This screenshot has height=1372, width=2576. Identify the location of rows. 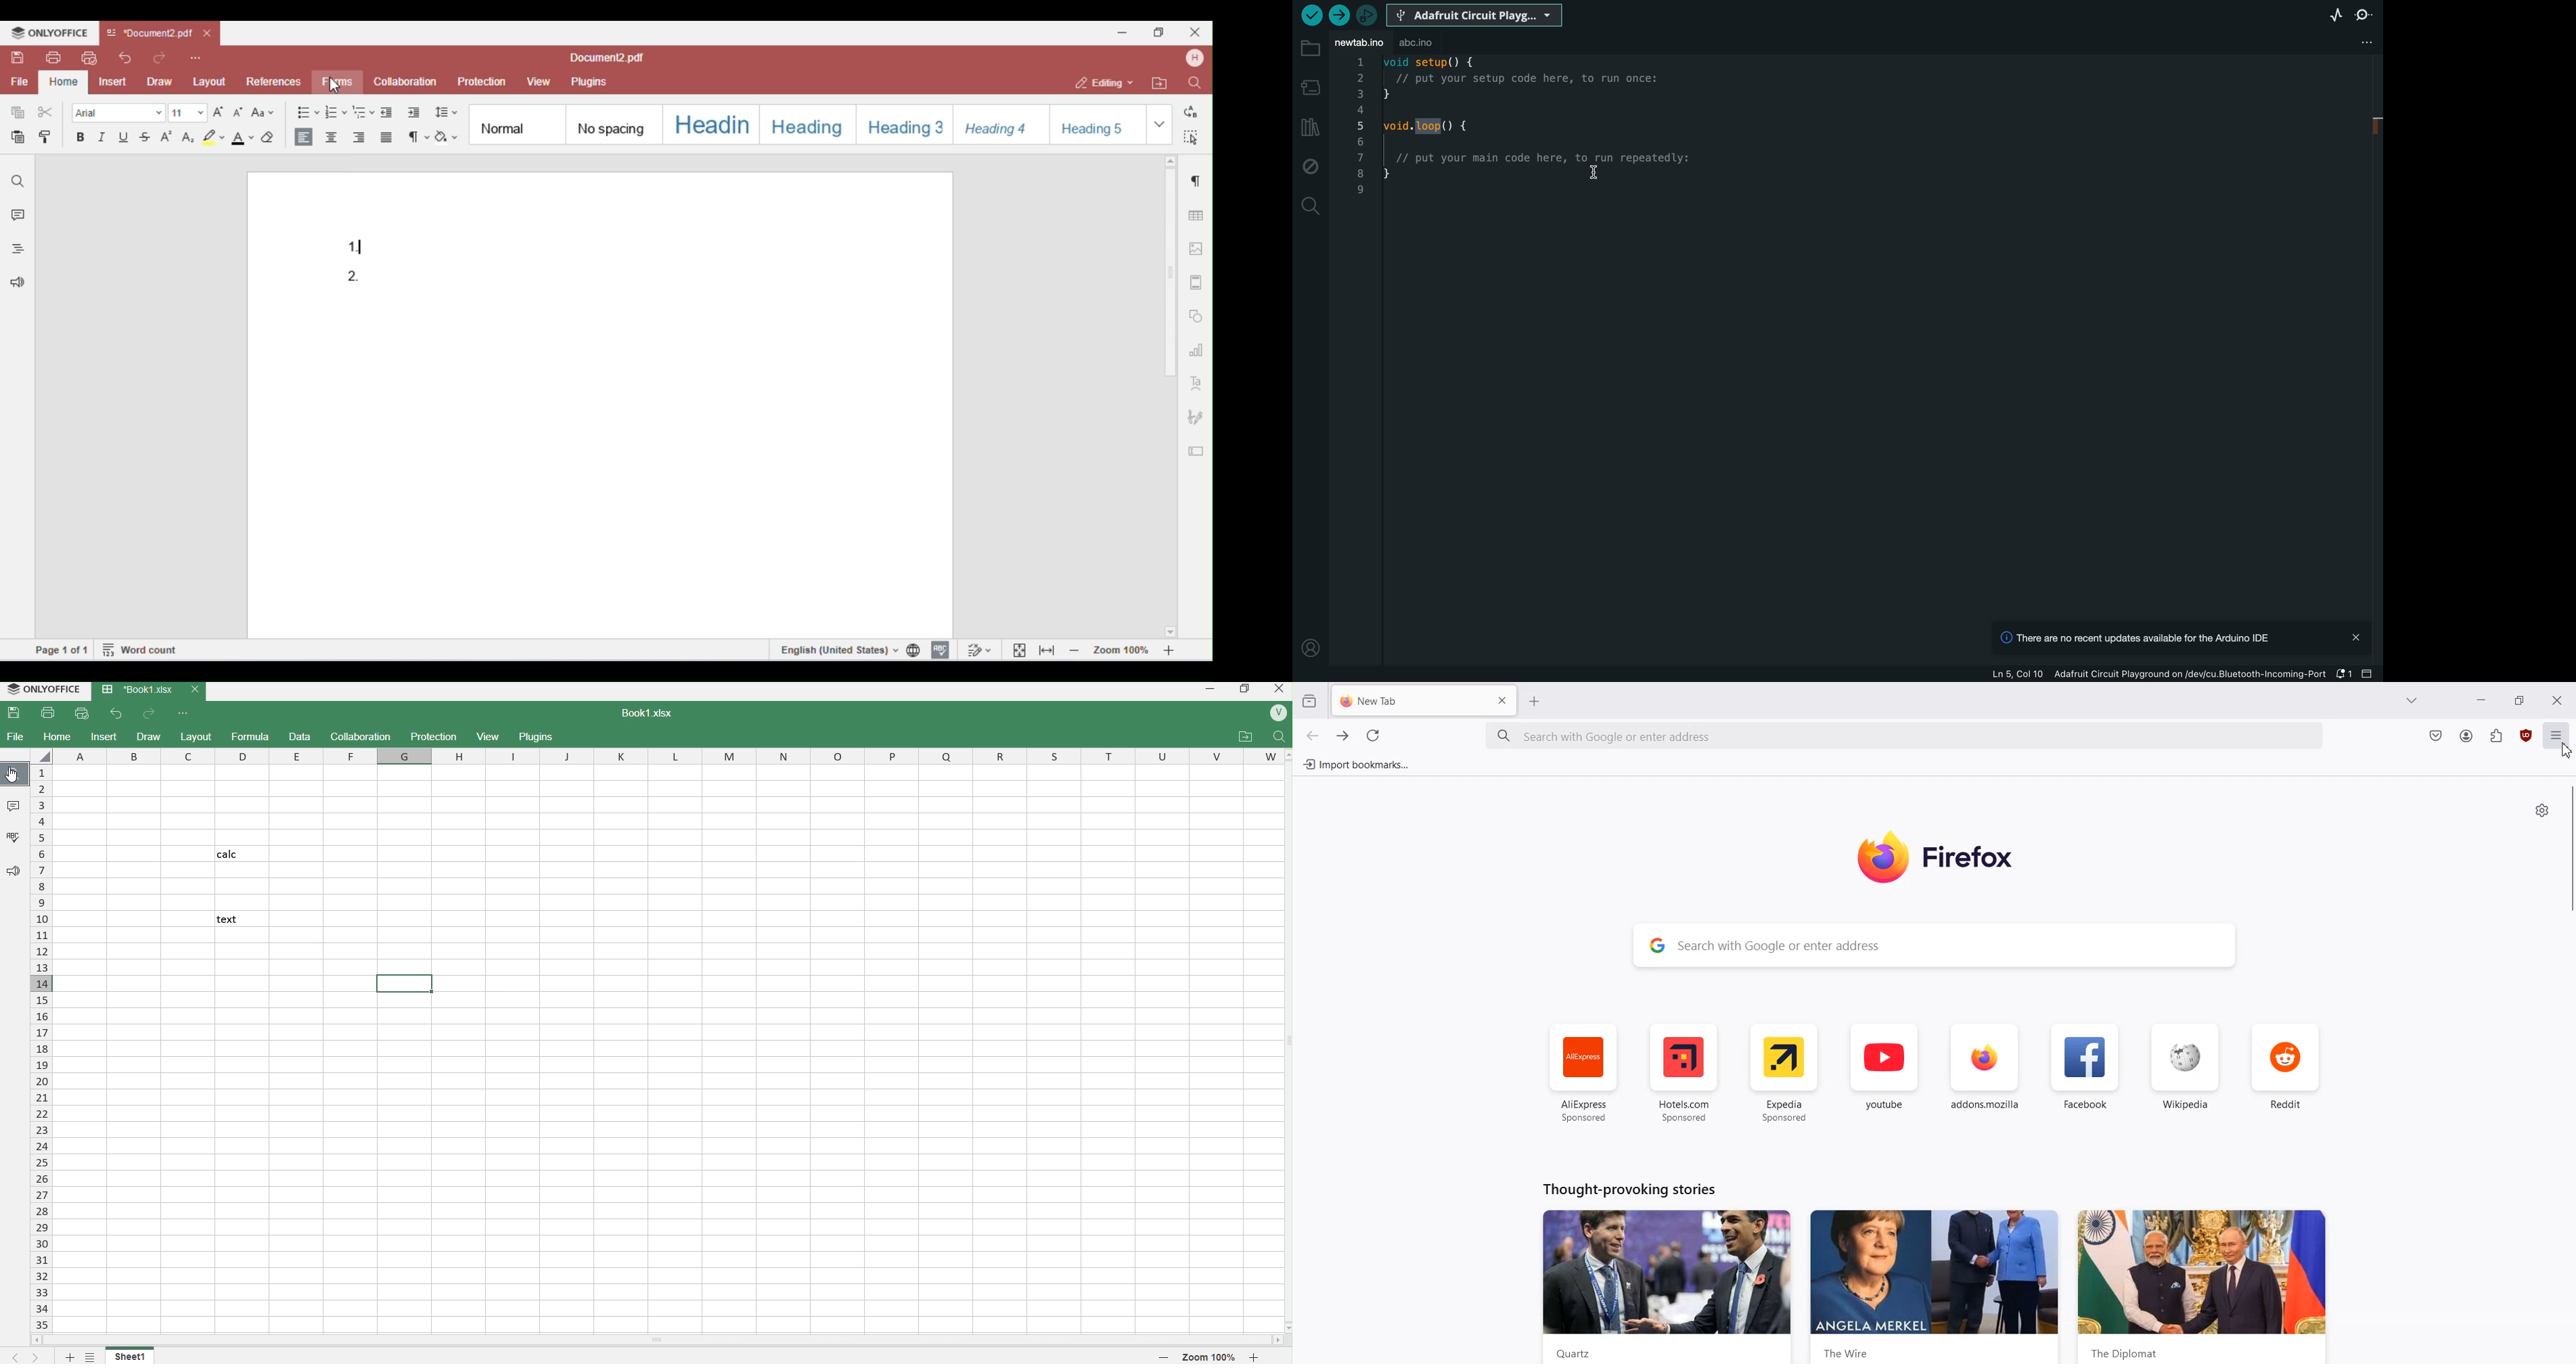
(43, 1047).